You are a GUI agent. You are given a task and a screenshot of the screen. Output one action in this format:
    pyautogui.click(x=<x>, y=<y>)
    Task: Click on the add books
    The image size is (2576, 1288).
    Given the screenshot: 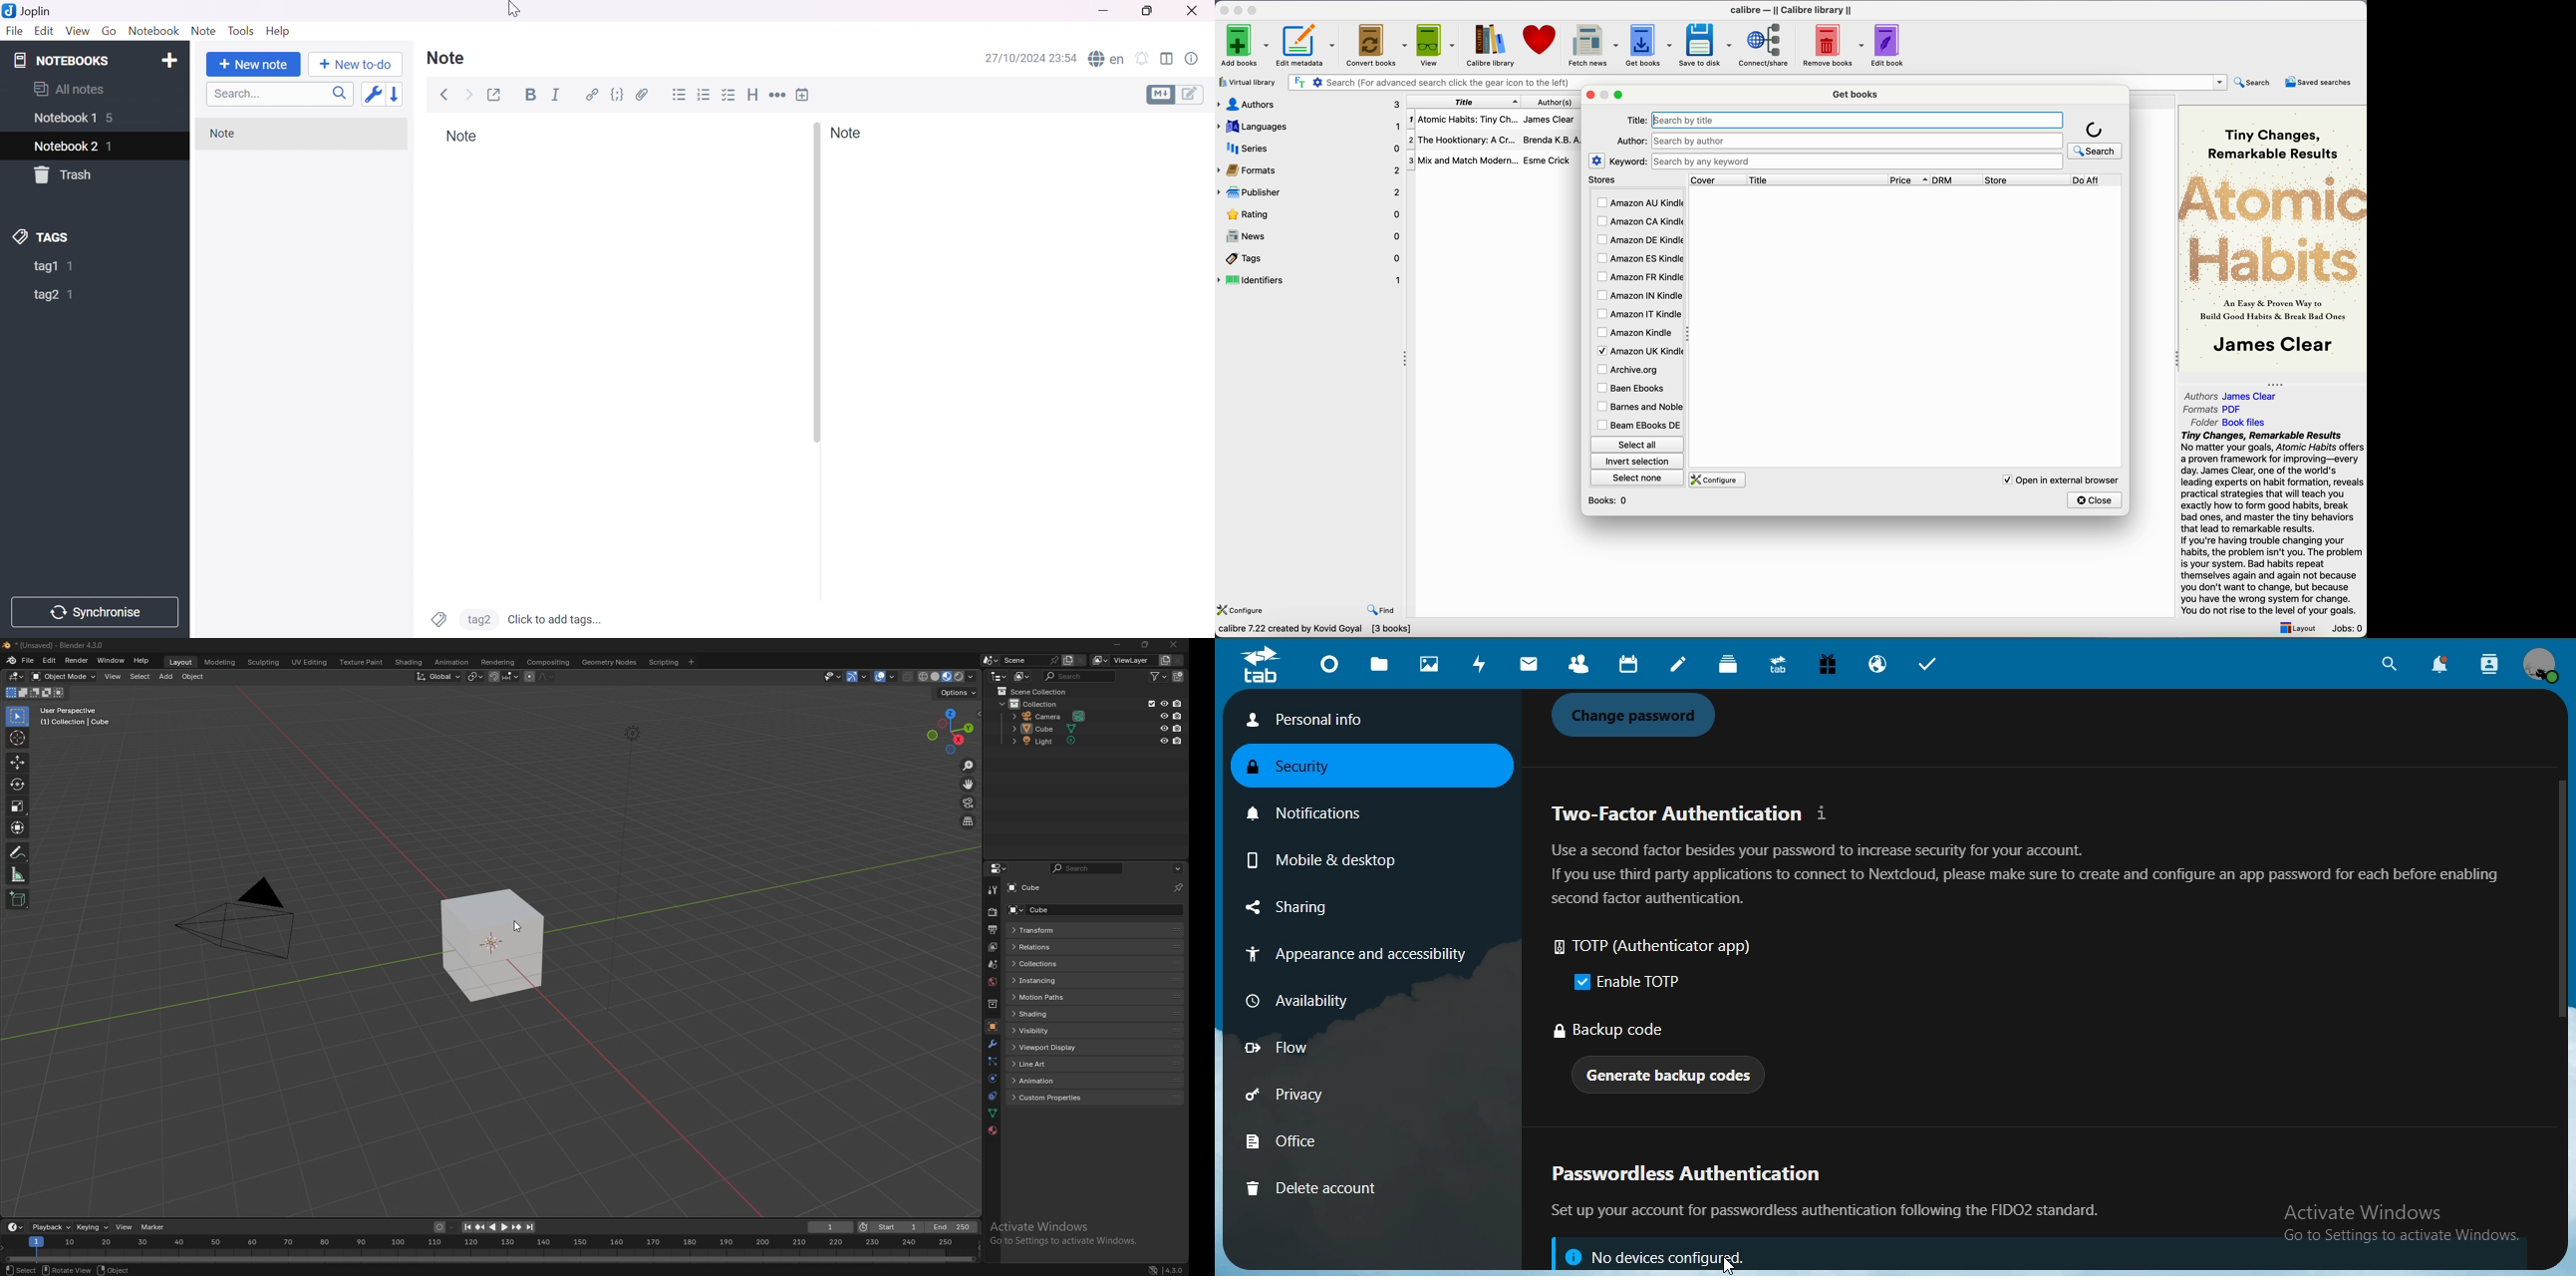 What is the action you would take?
    pyautogui.click(x=1245, y=46)
    